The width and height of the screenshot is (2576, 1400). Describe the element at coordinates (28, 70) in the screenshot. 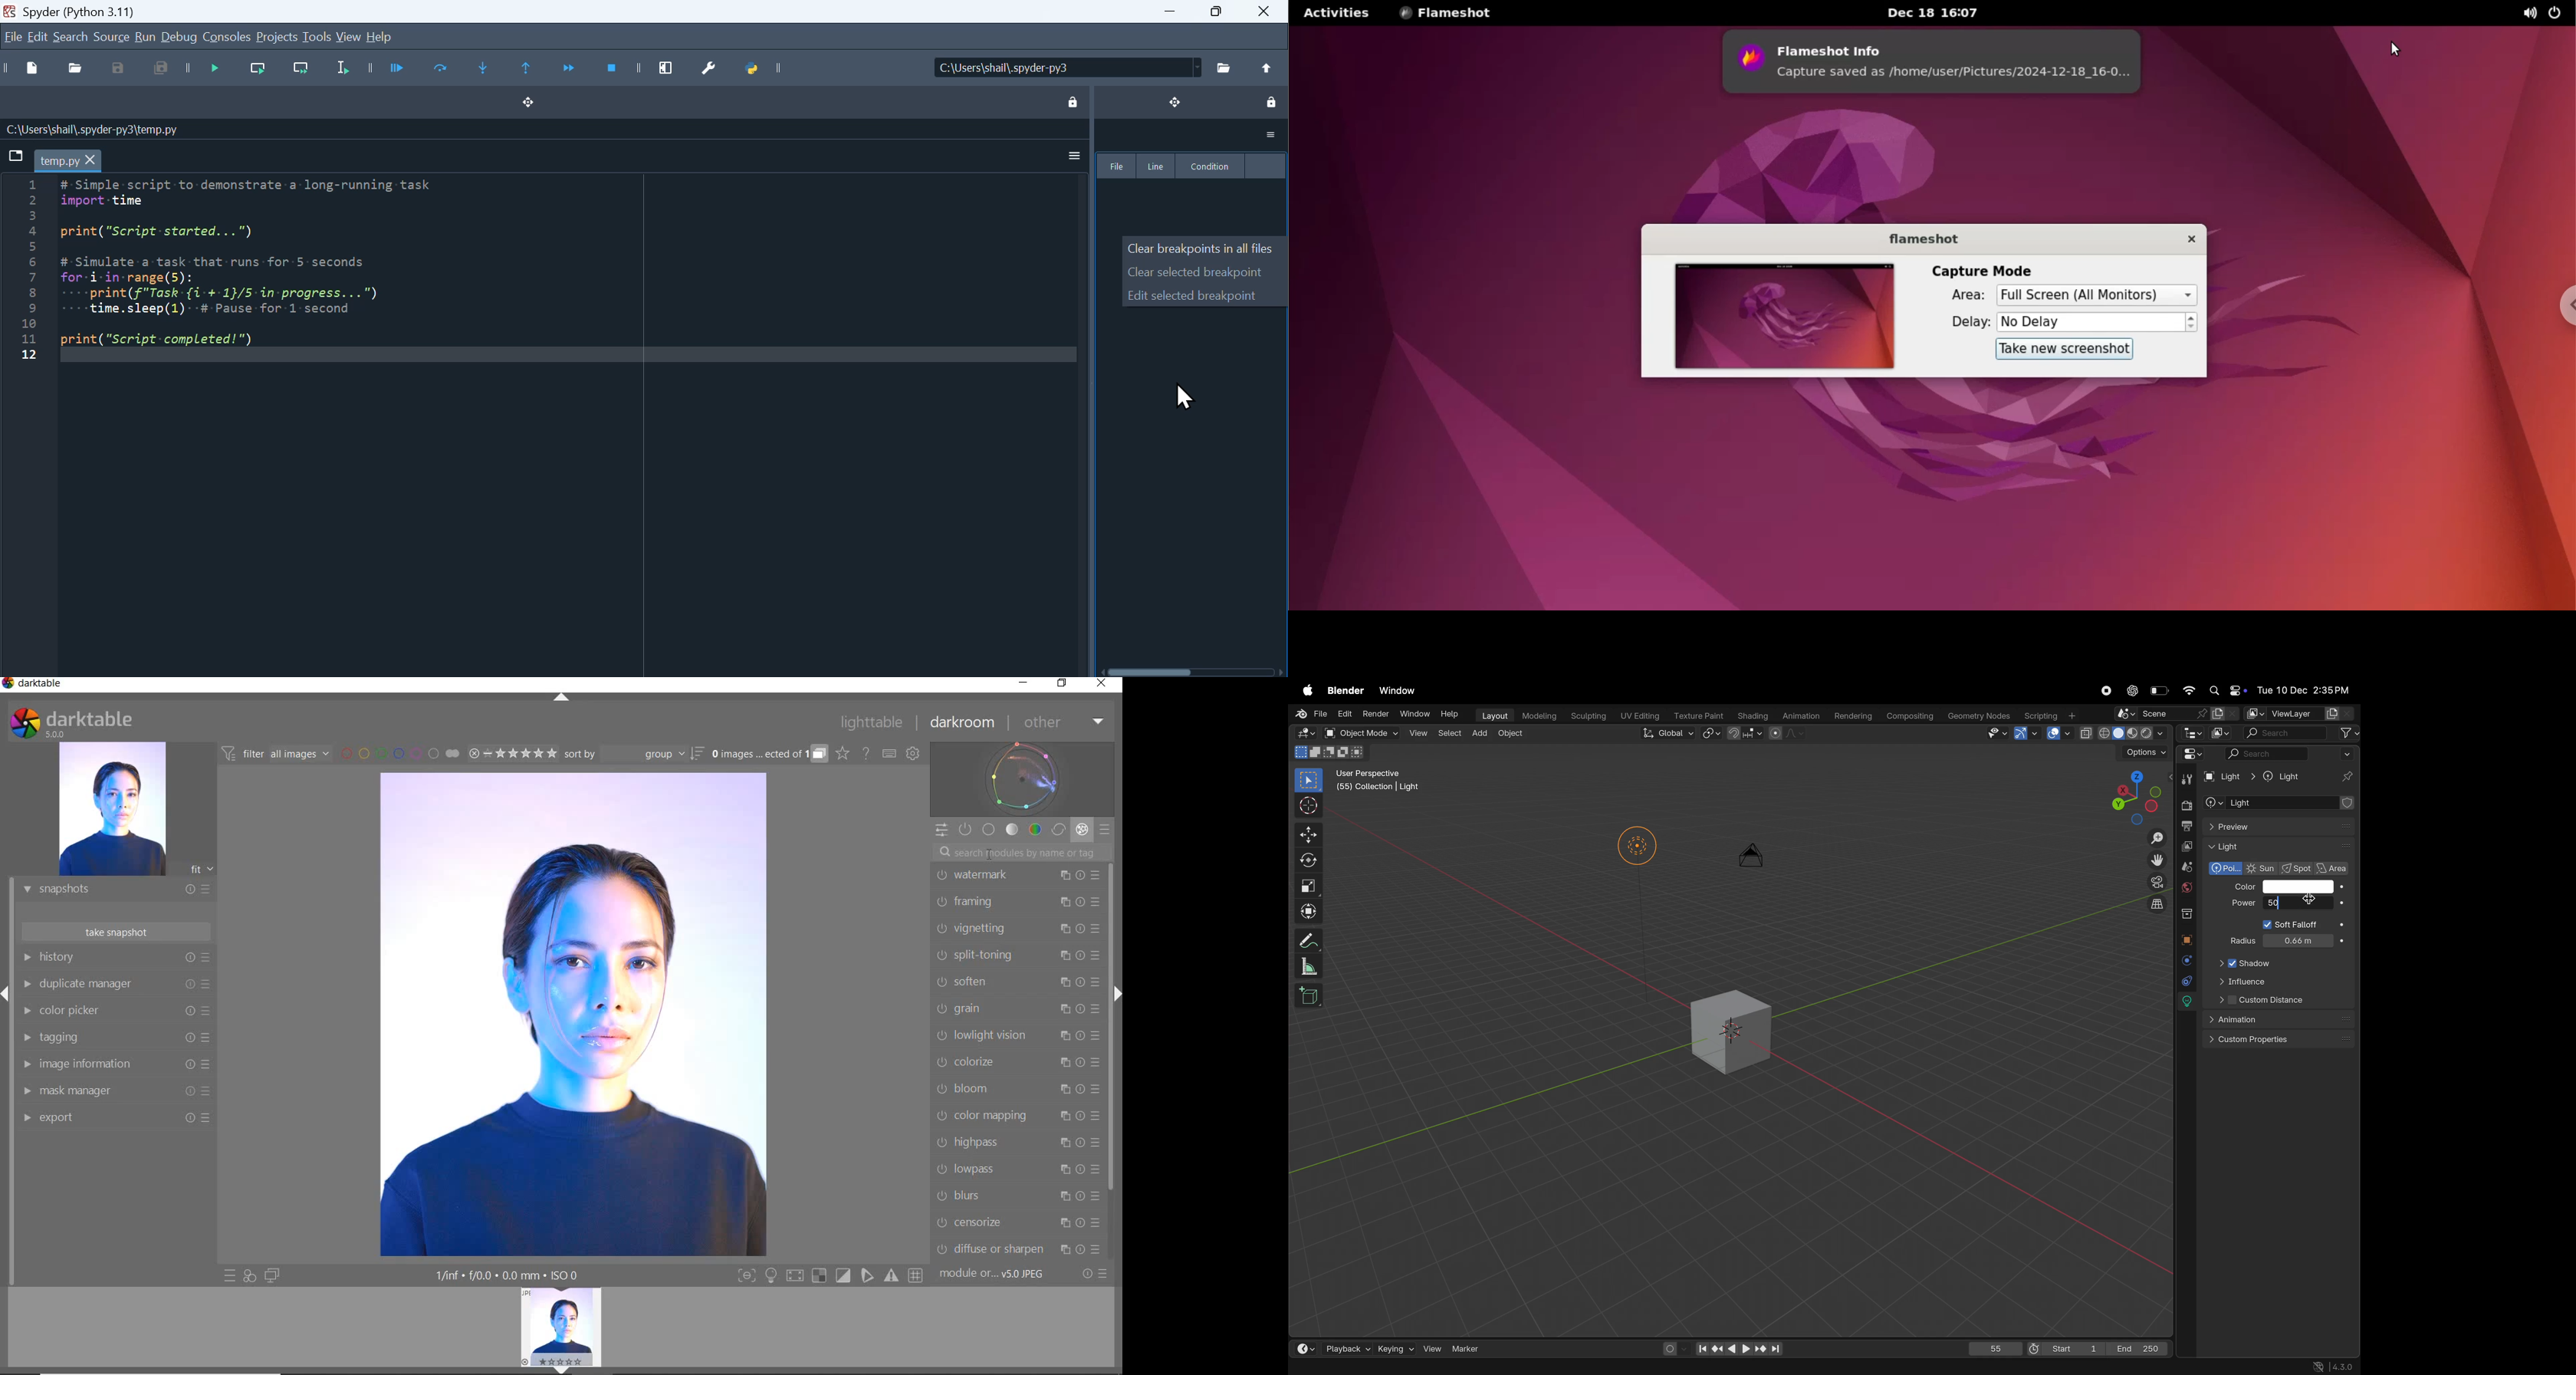

I see `New file` at that location.